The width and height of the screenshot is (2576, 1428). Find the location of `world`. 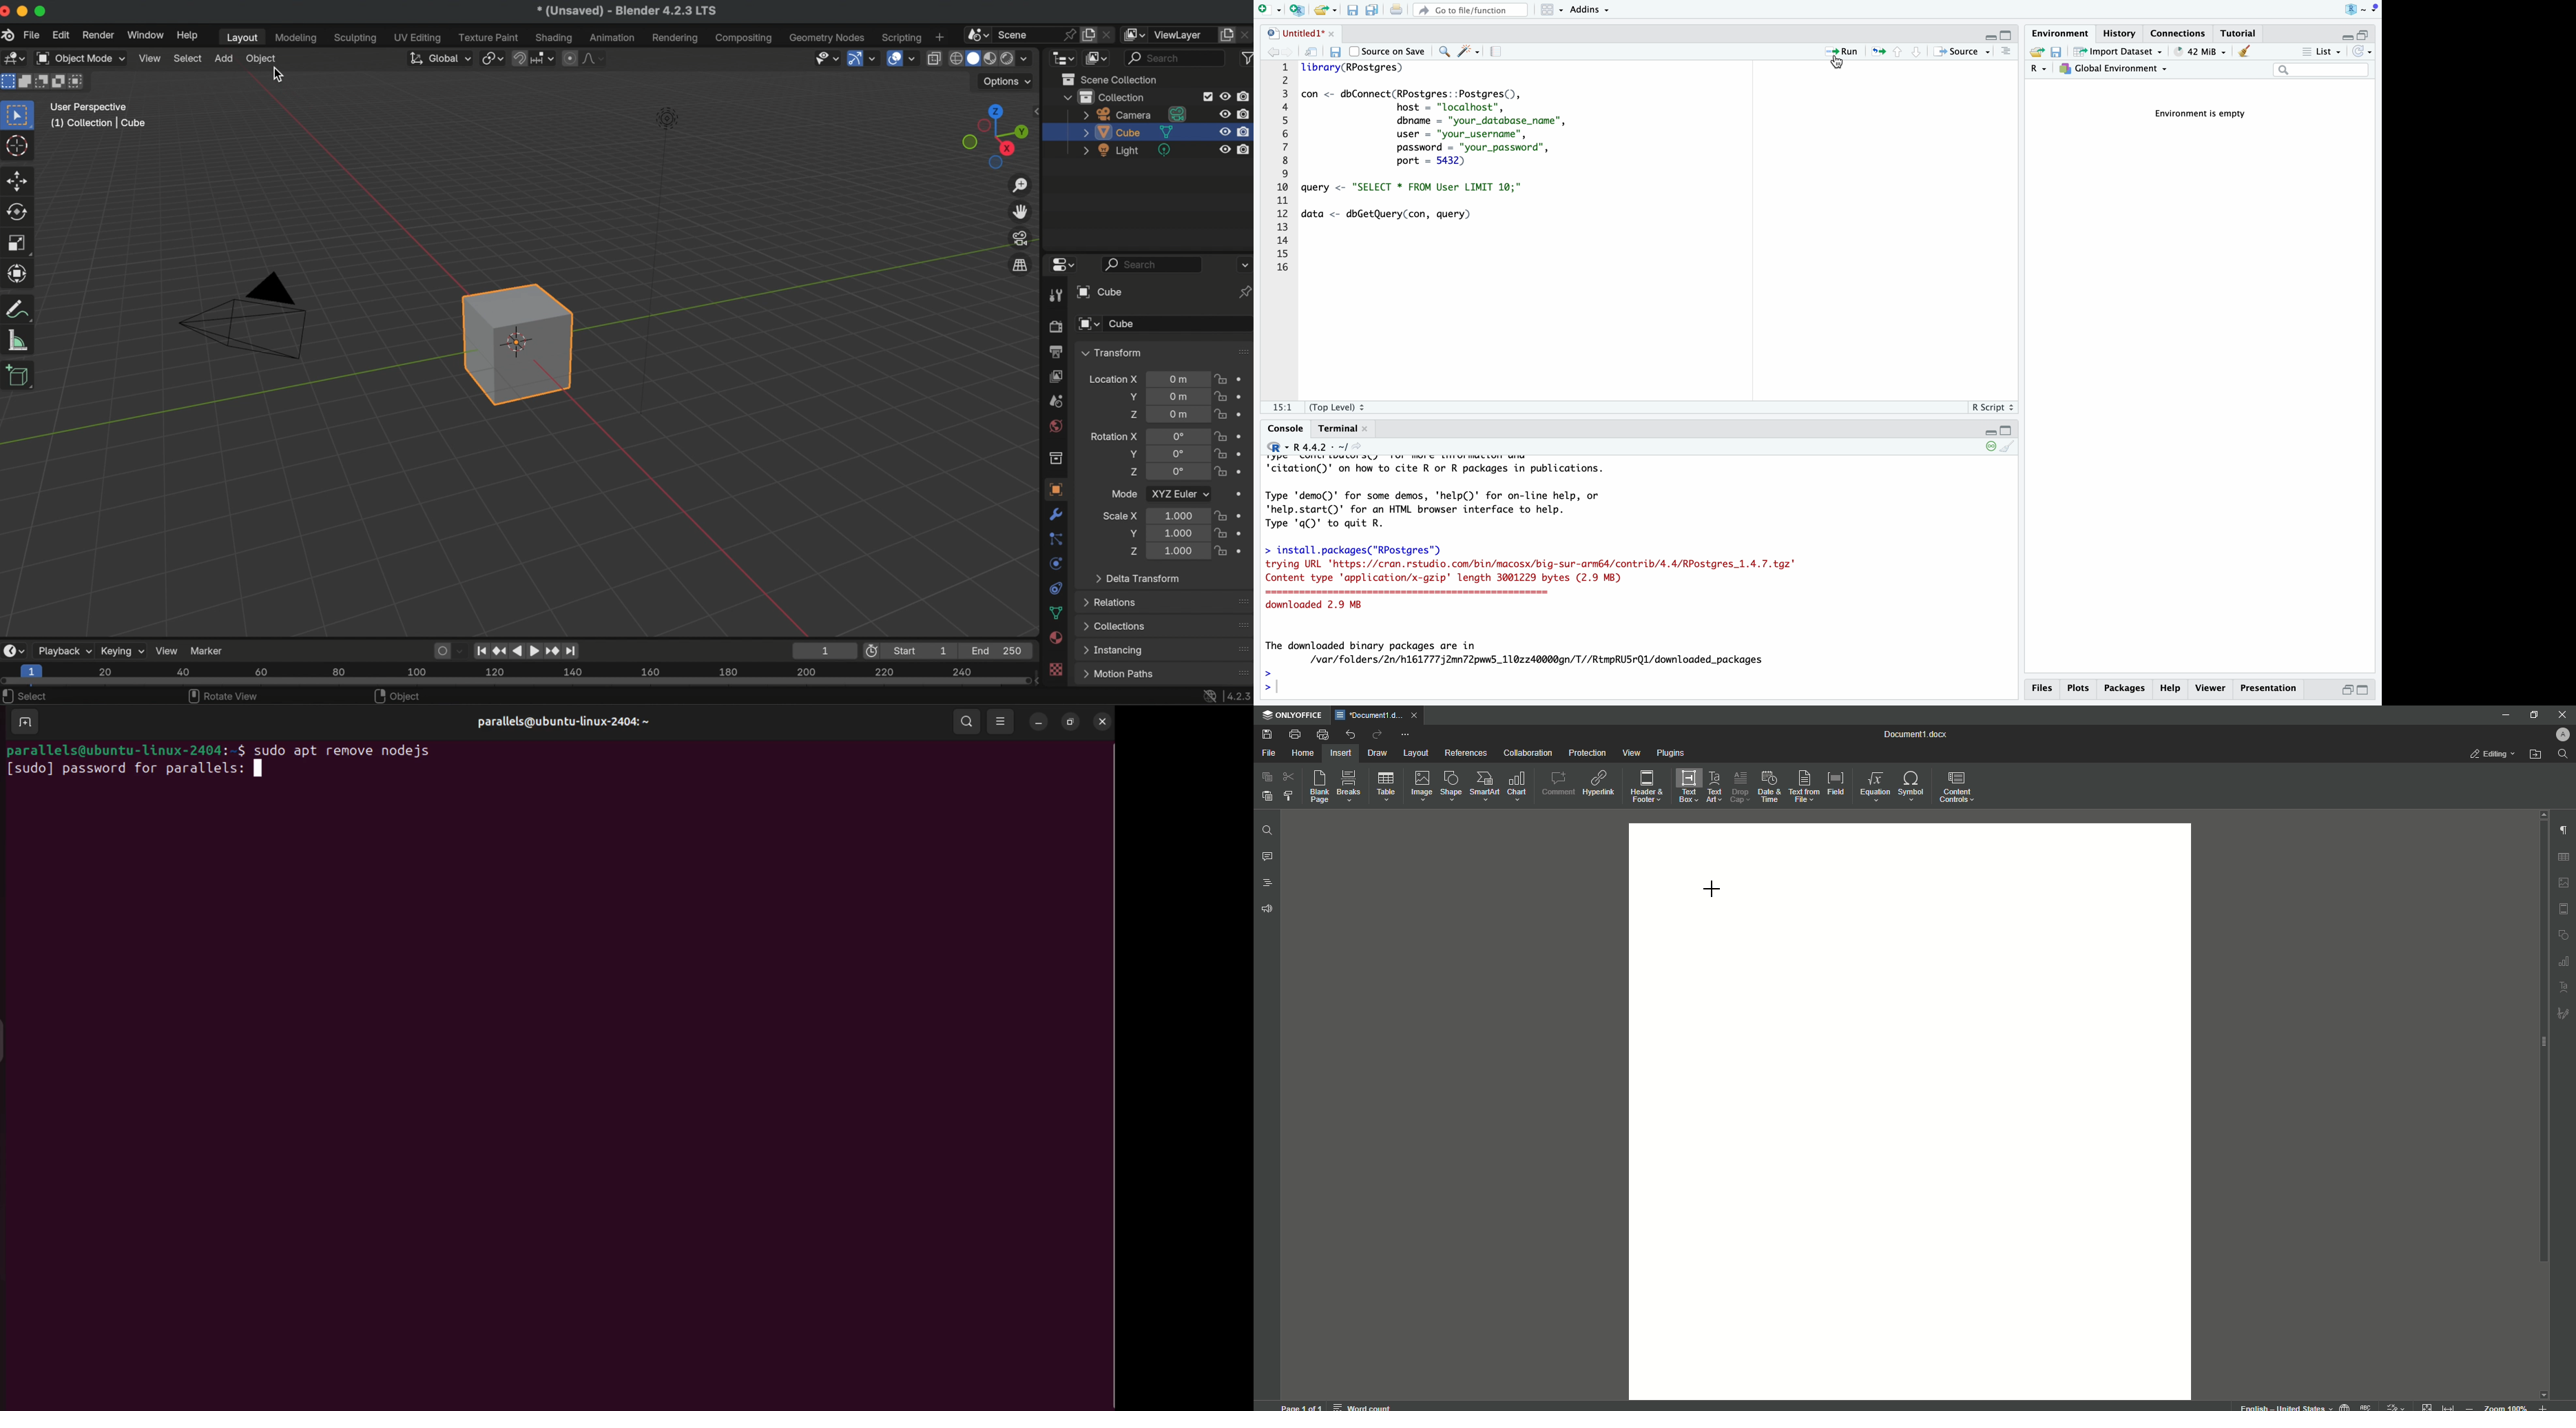

world is located at coordinates (1055, 425).